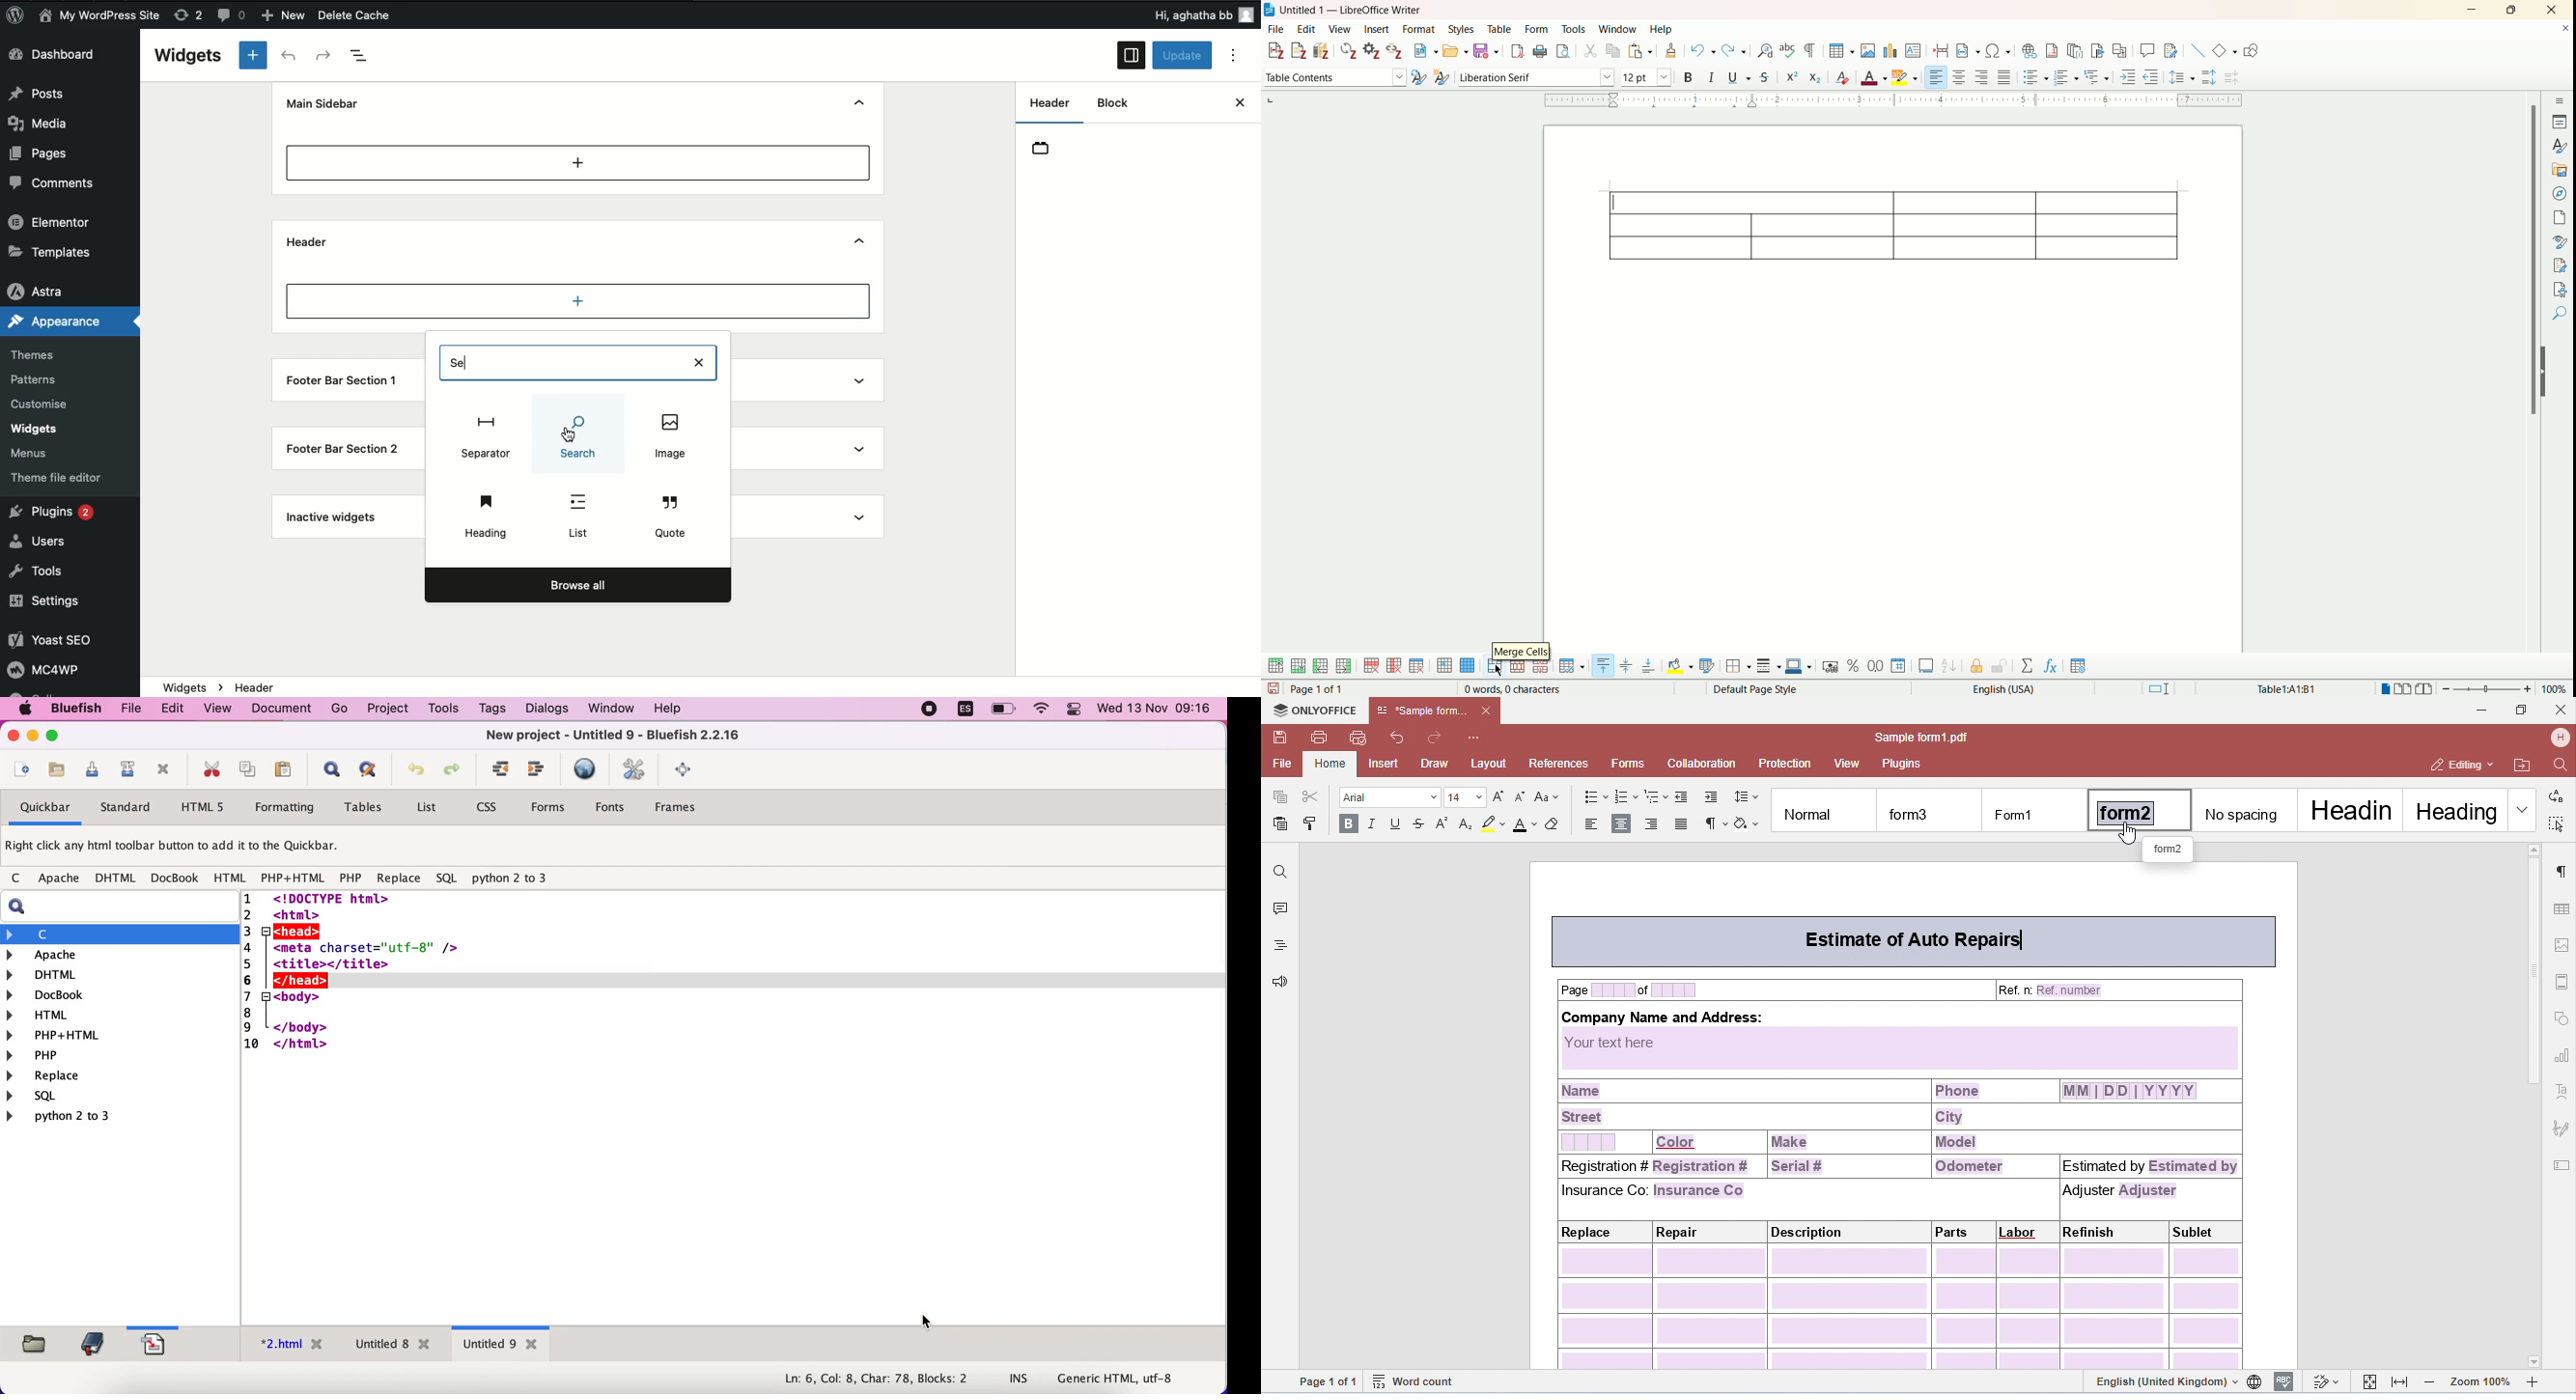 This screenshot has width=2576, height=1400. What do you see at coordinates (2210, 77) in the screenshot?
I see `increase paragraph spacing` at bounding box center [2210, 77].